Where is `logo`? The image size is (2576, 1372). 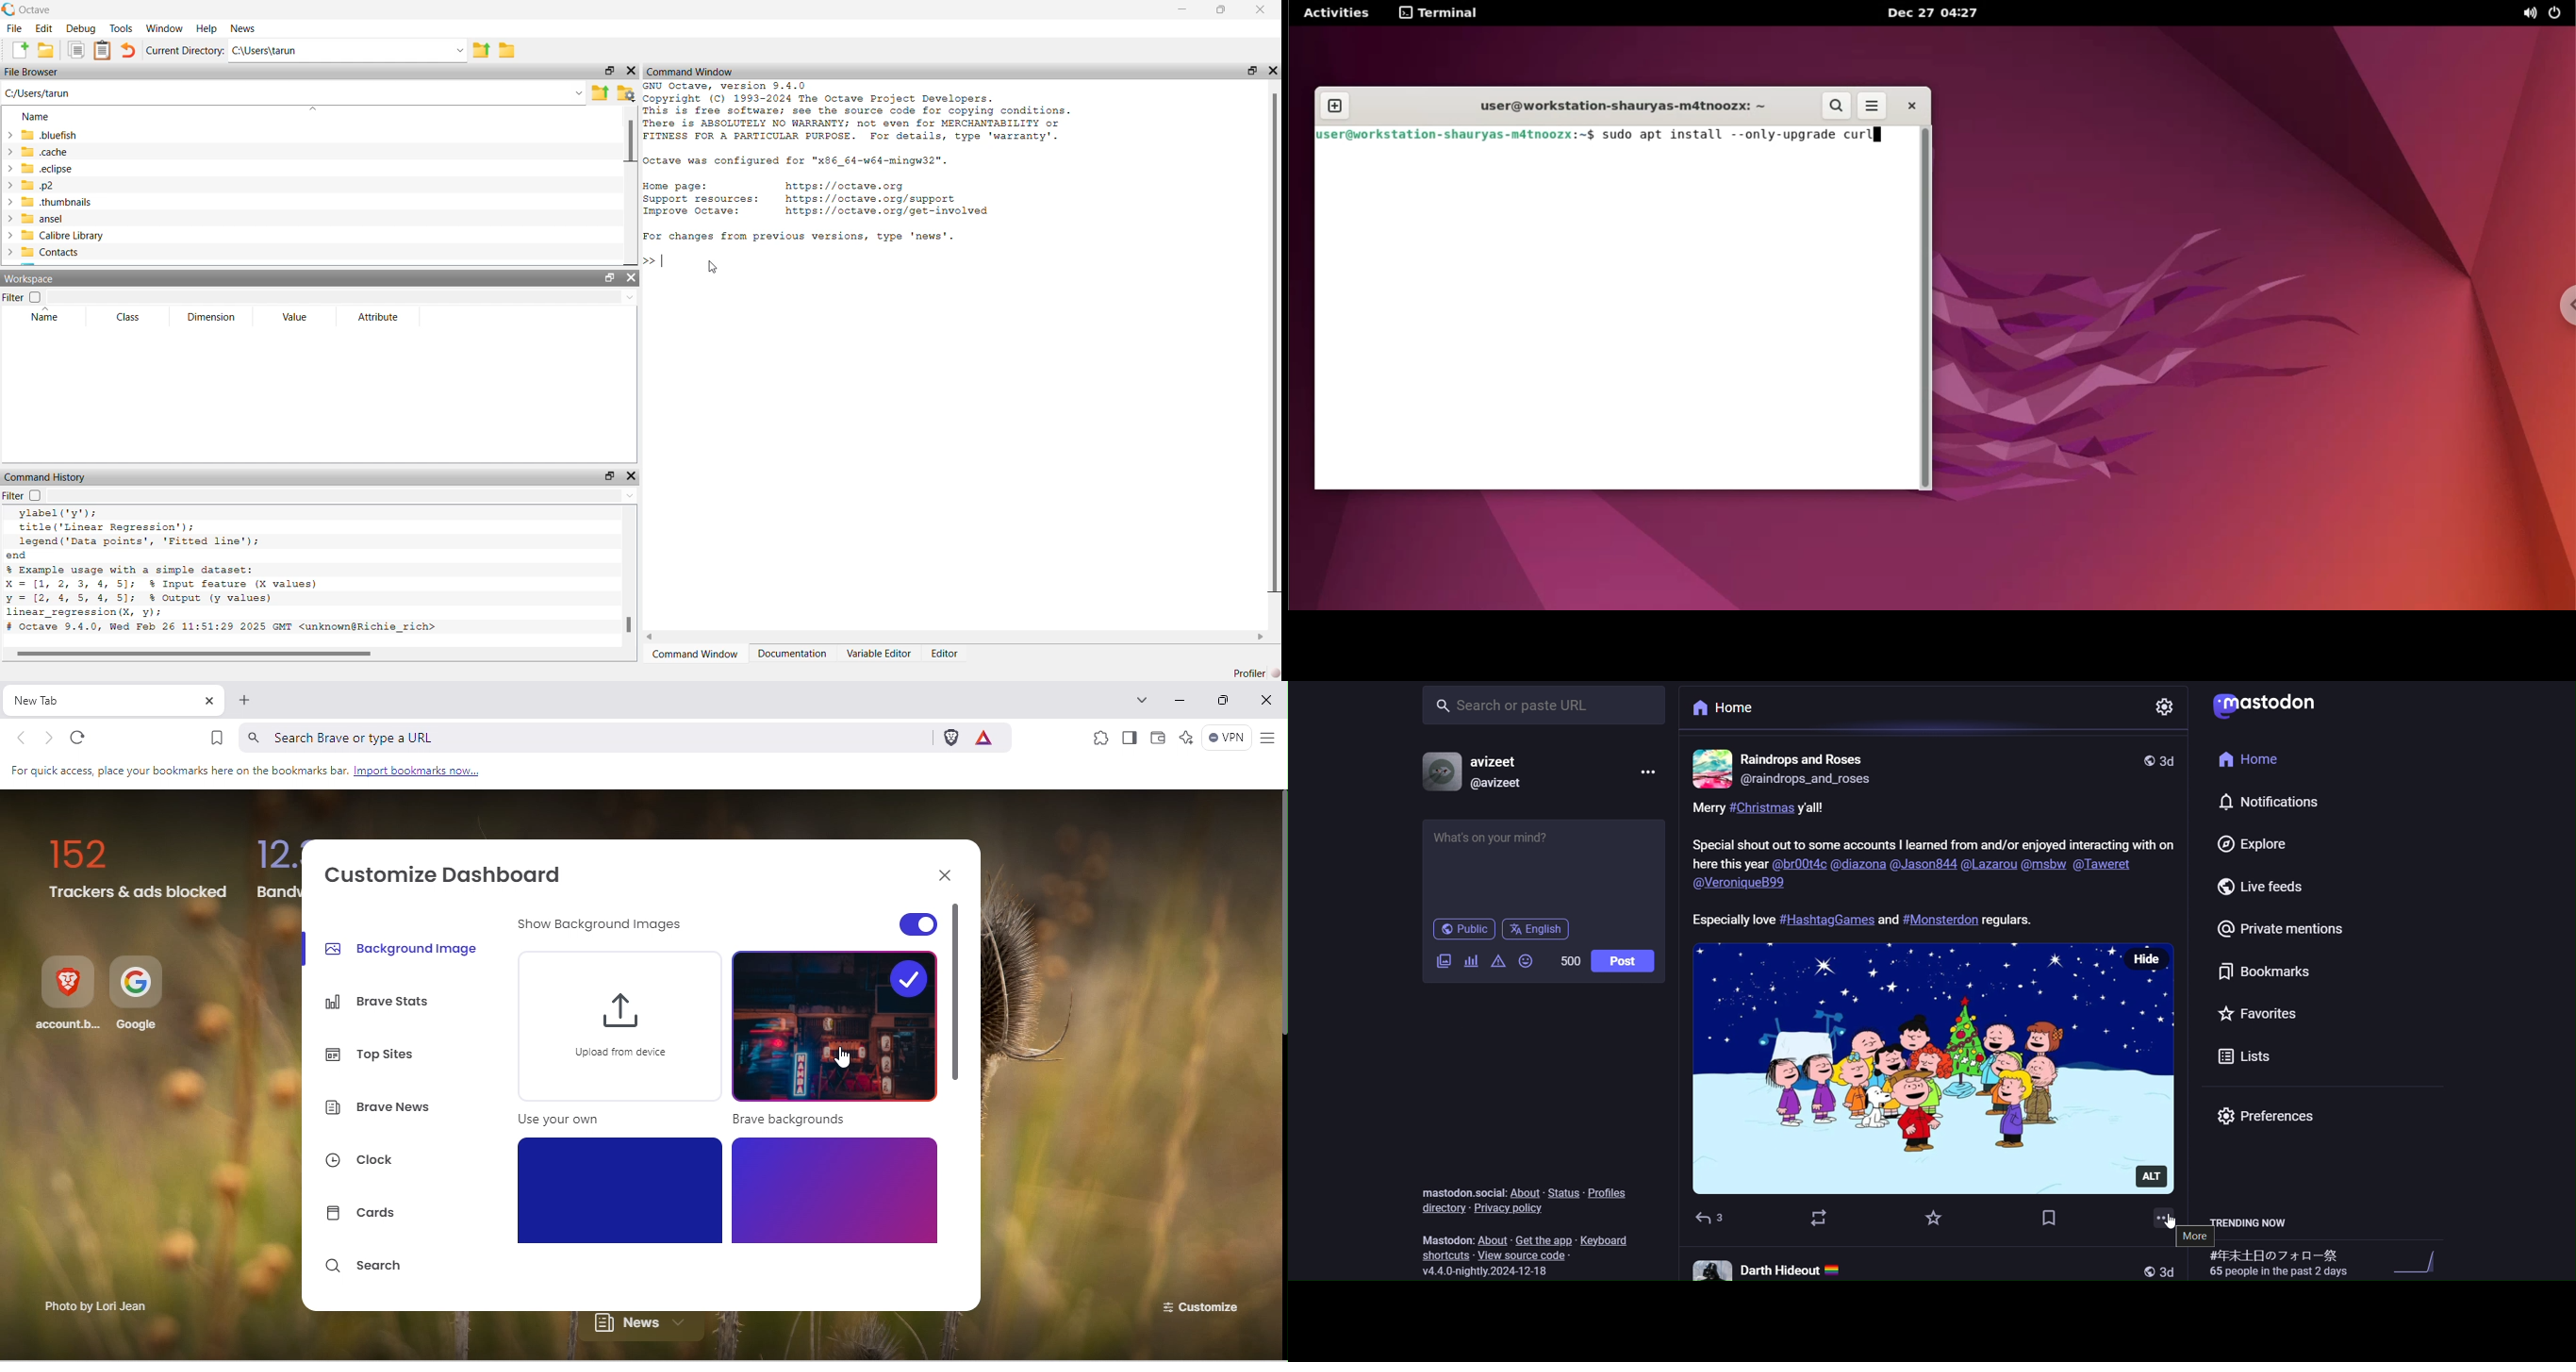
logo is located at coordinates (2270, 708).